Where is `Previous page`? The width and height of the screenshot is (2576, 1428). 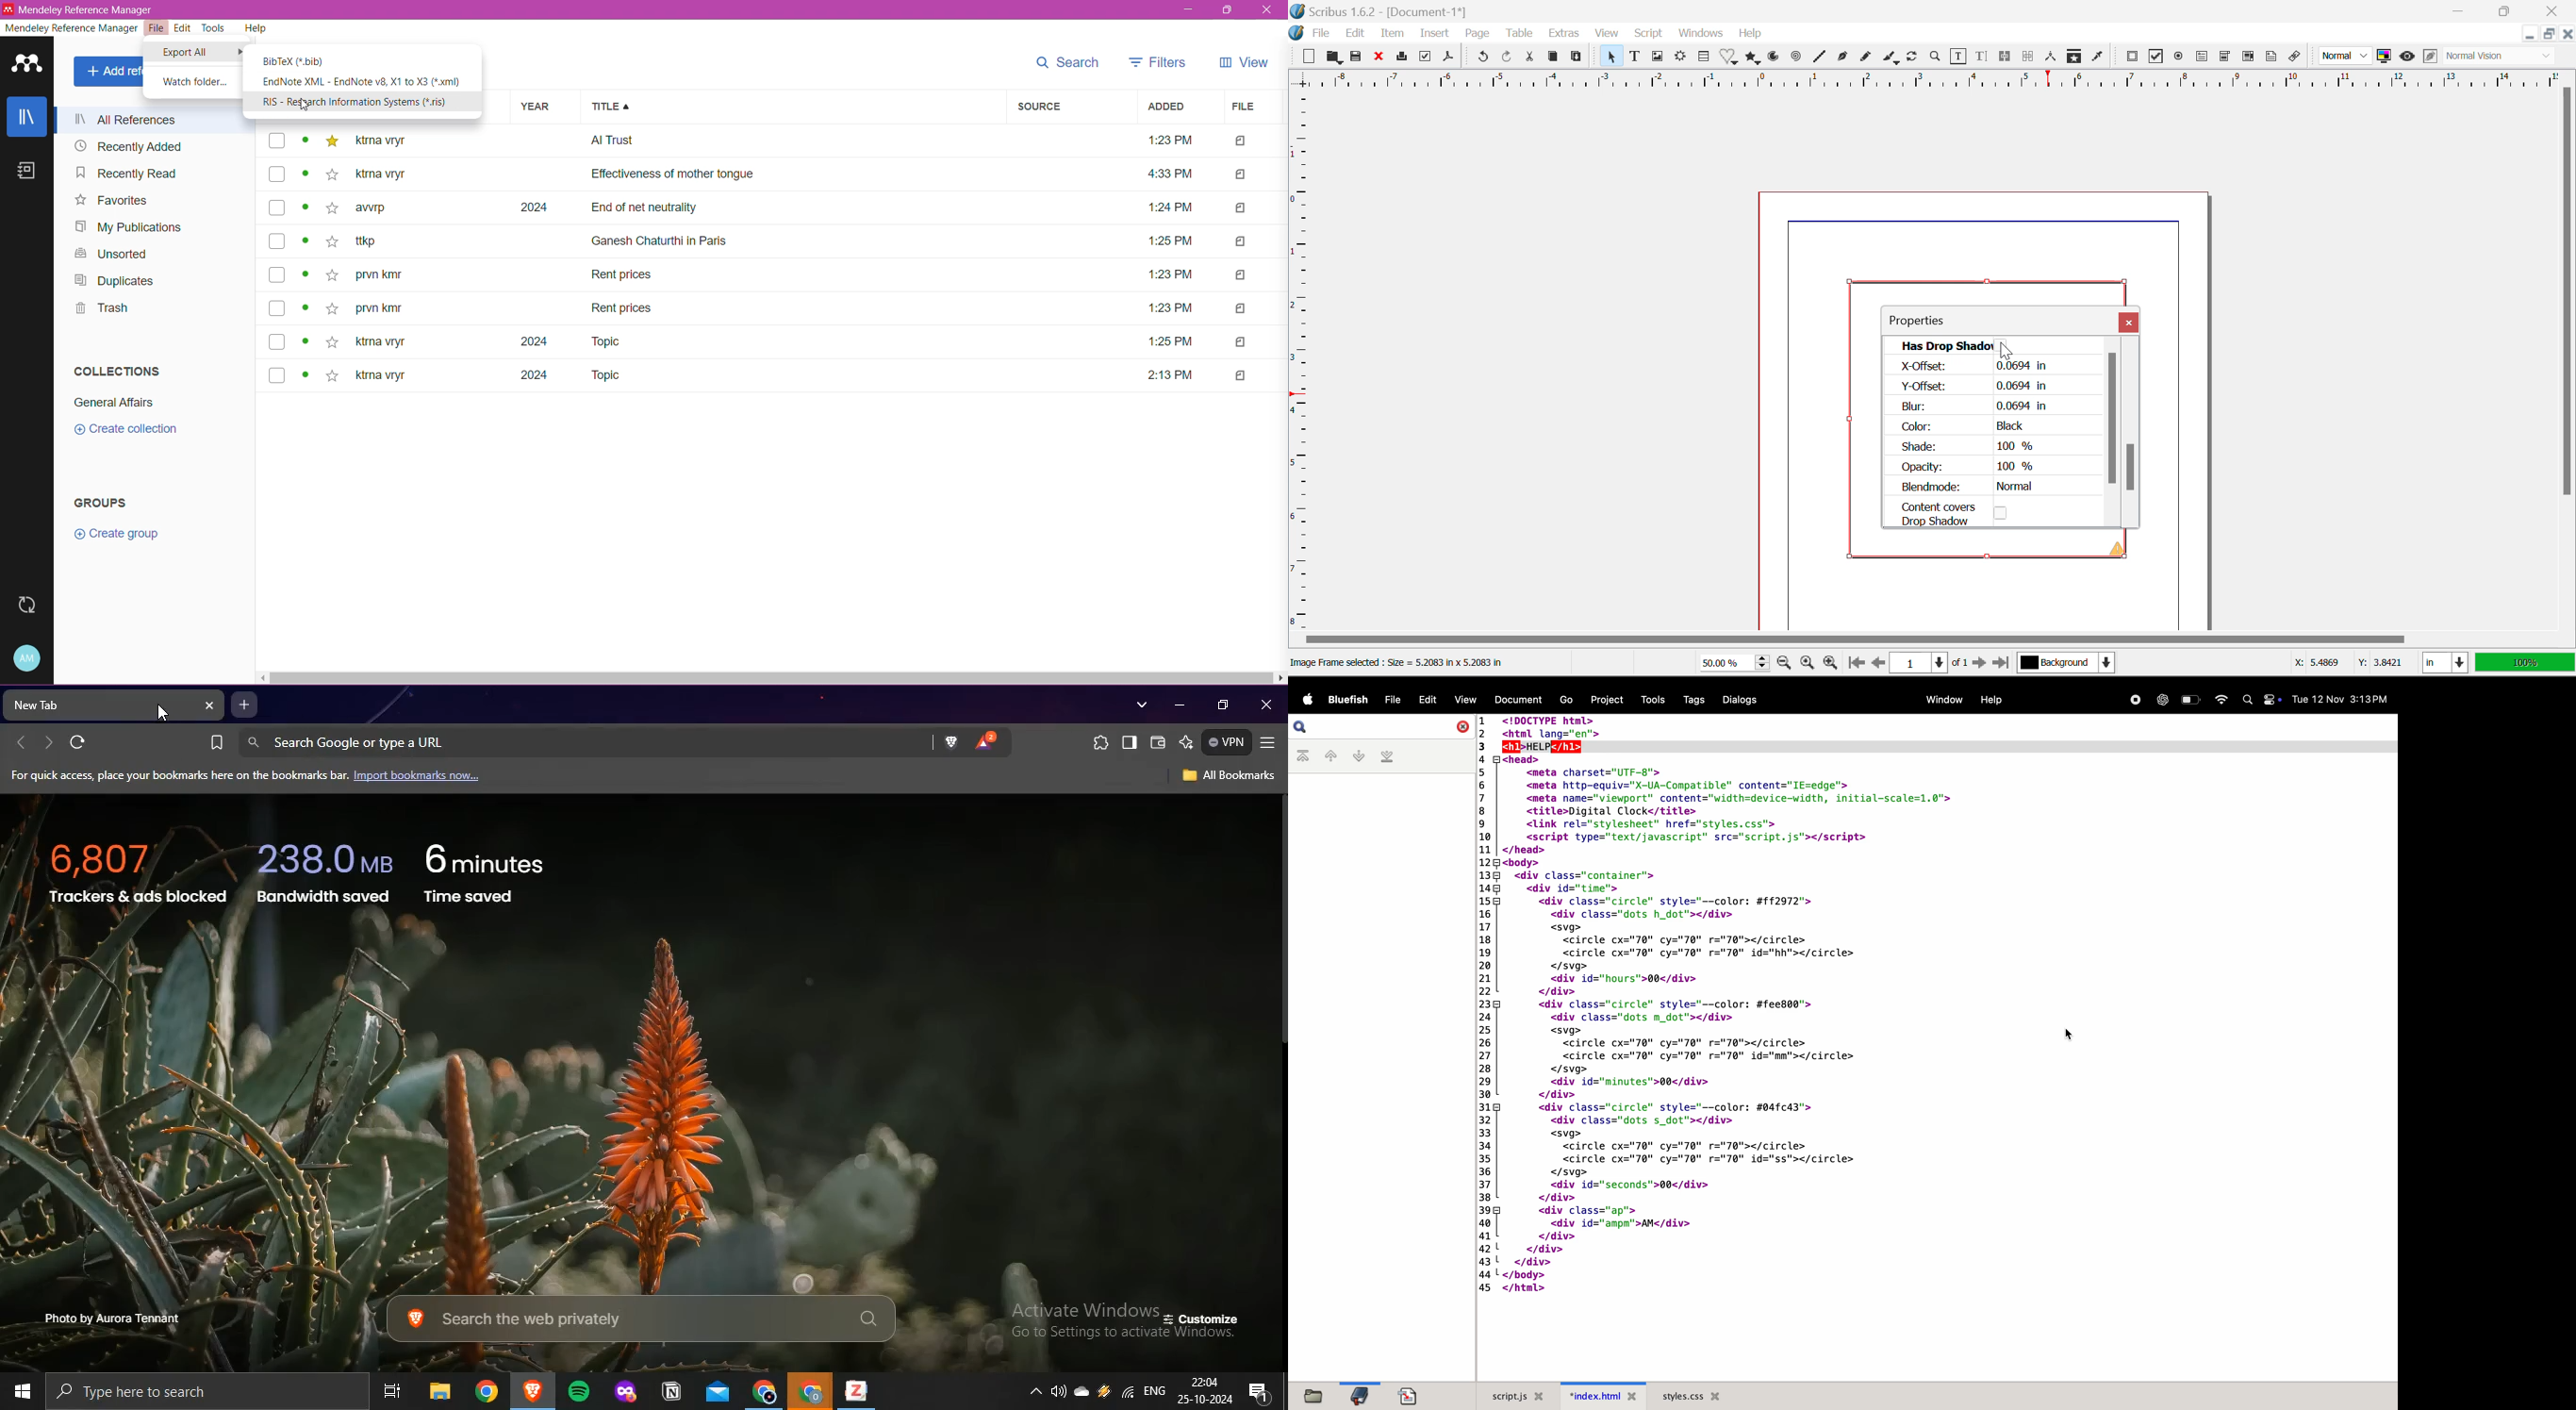 Previous page is located at coordinates (1876, 662).